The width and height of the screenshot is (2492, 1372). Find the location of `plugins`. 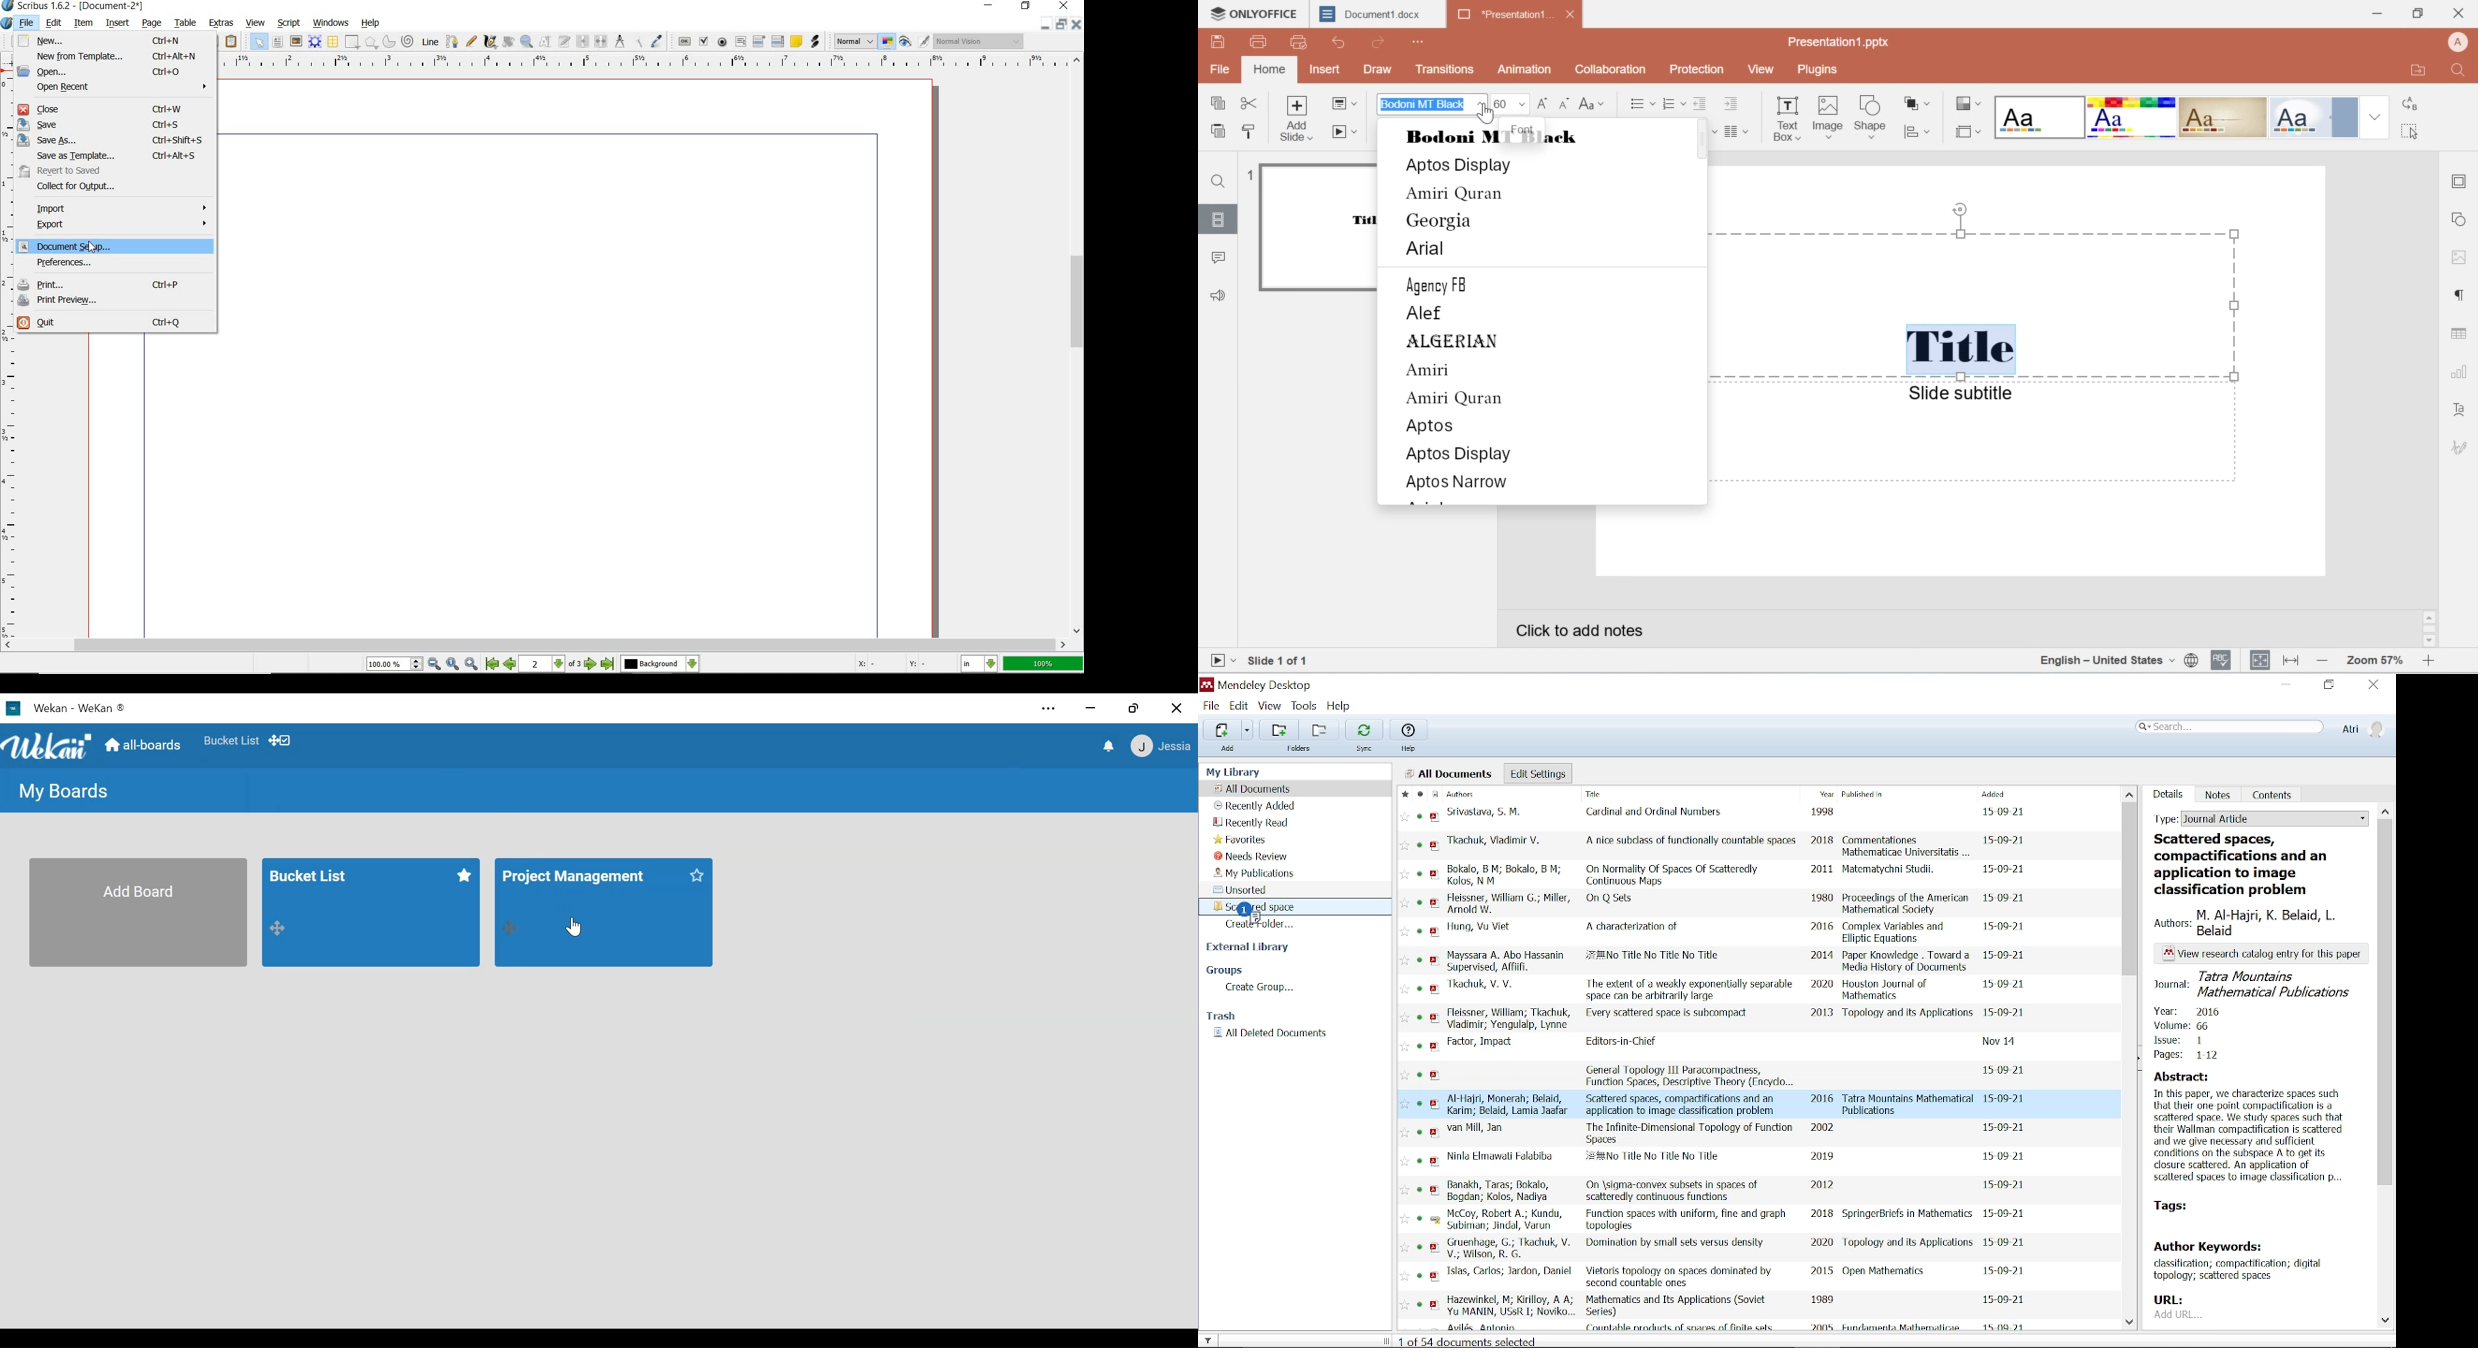

plugins is located at coordinates (1817, 70).